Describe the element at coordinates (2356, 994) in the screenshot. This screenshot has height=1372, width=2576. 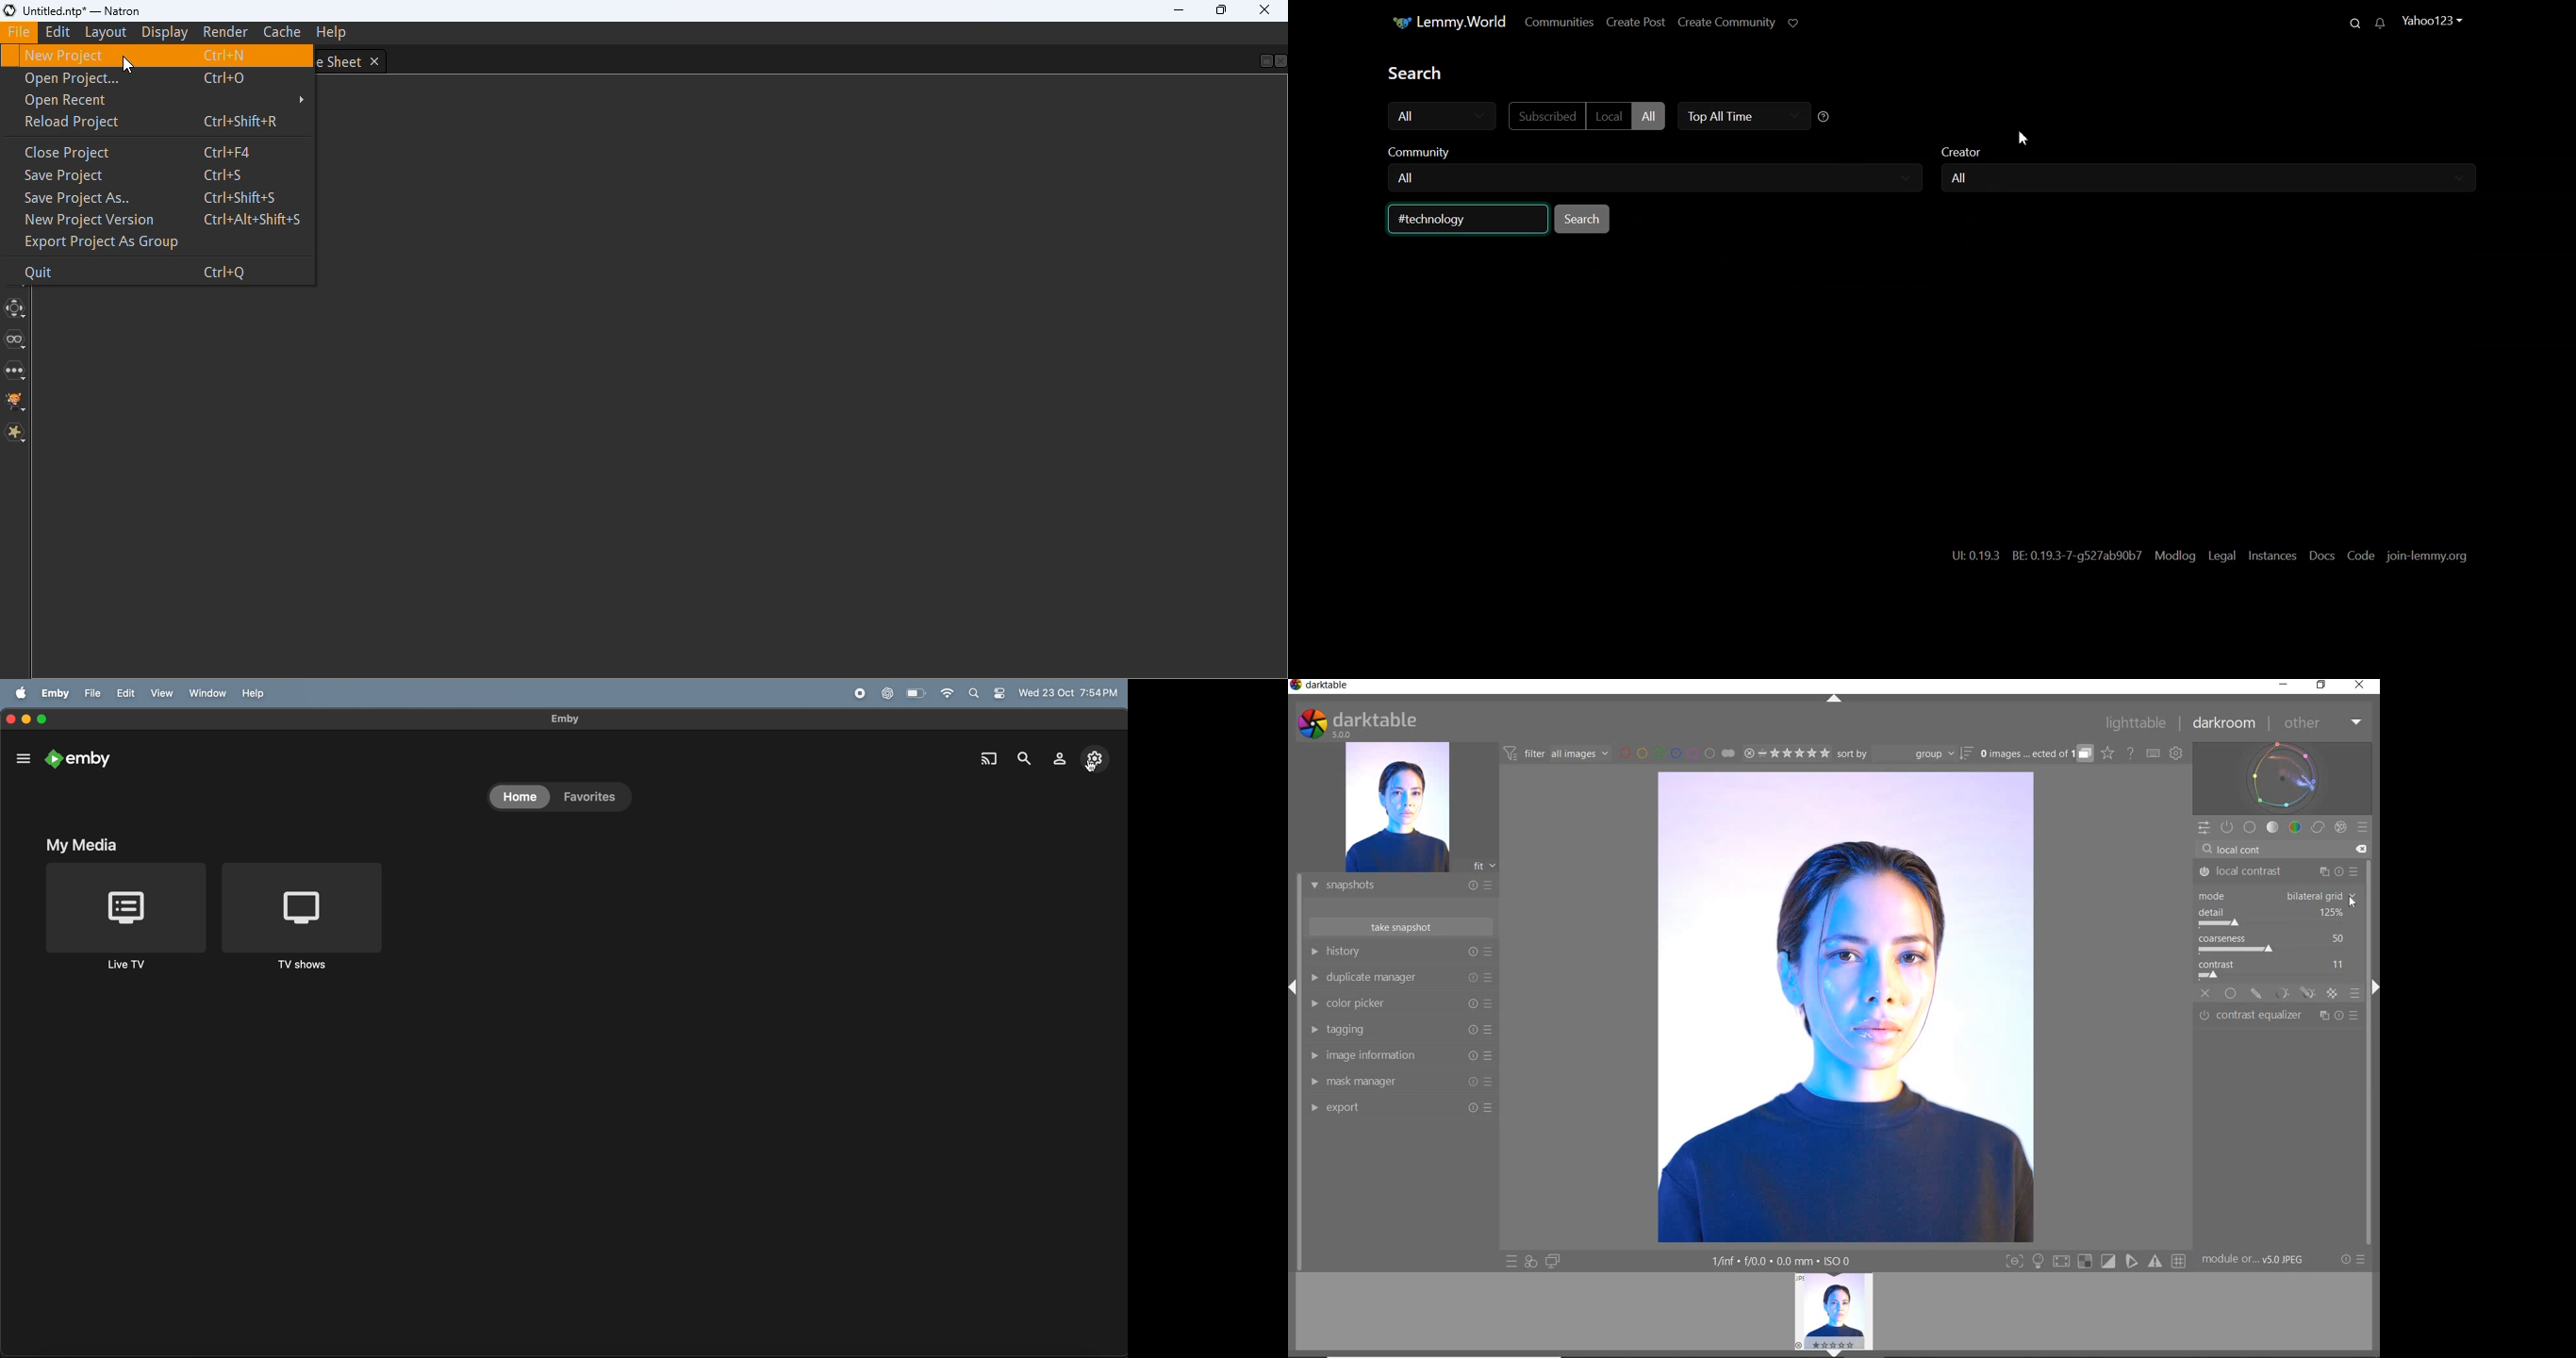
I see `BLENDING OPTIONS` at that location.